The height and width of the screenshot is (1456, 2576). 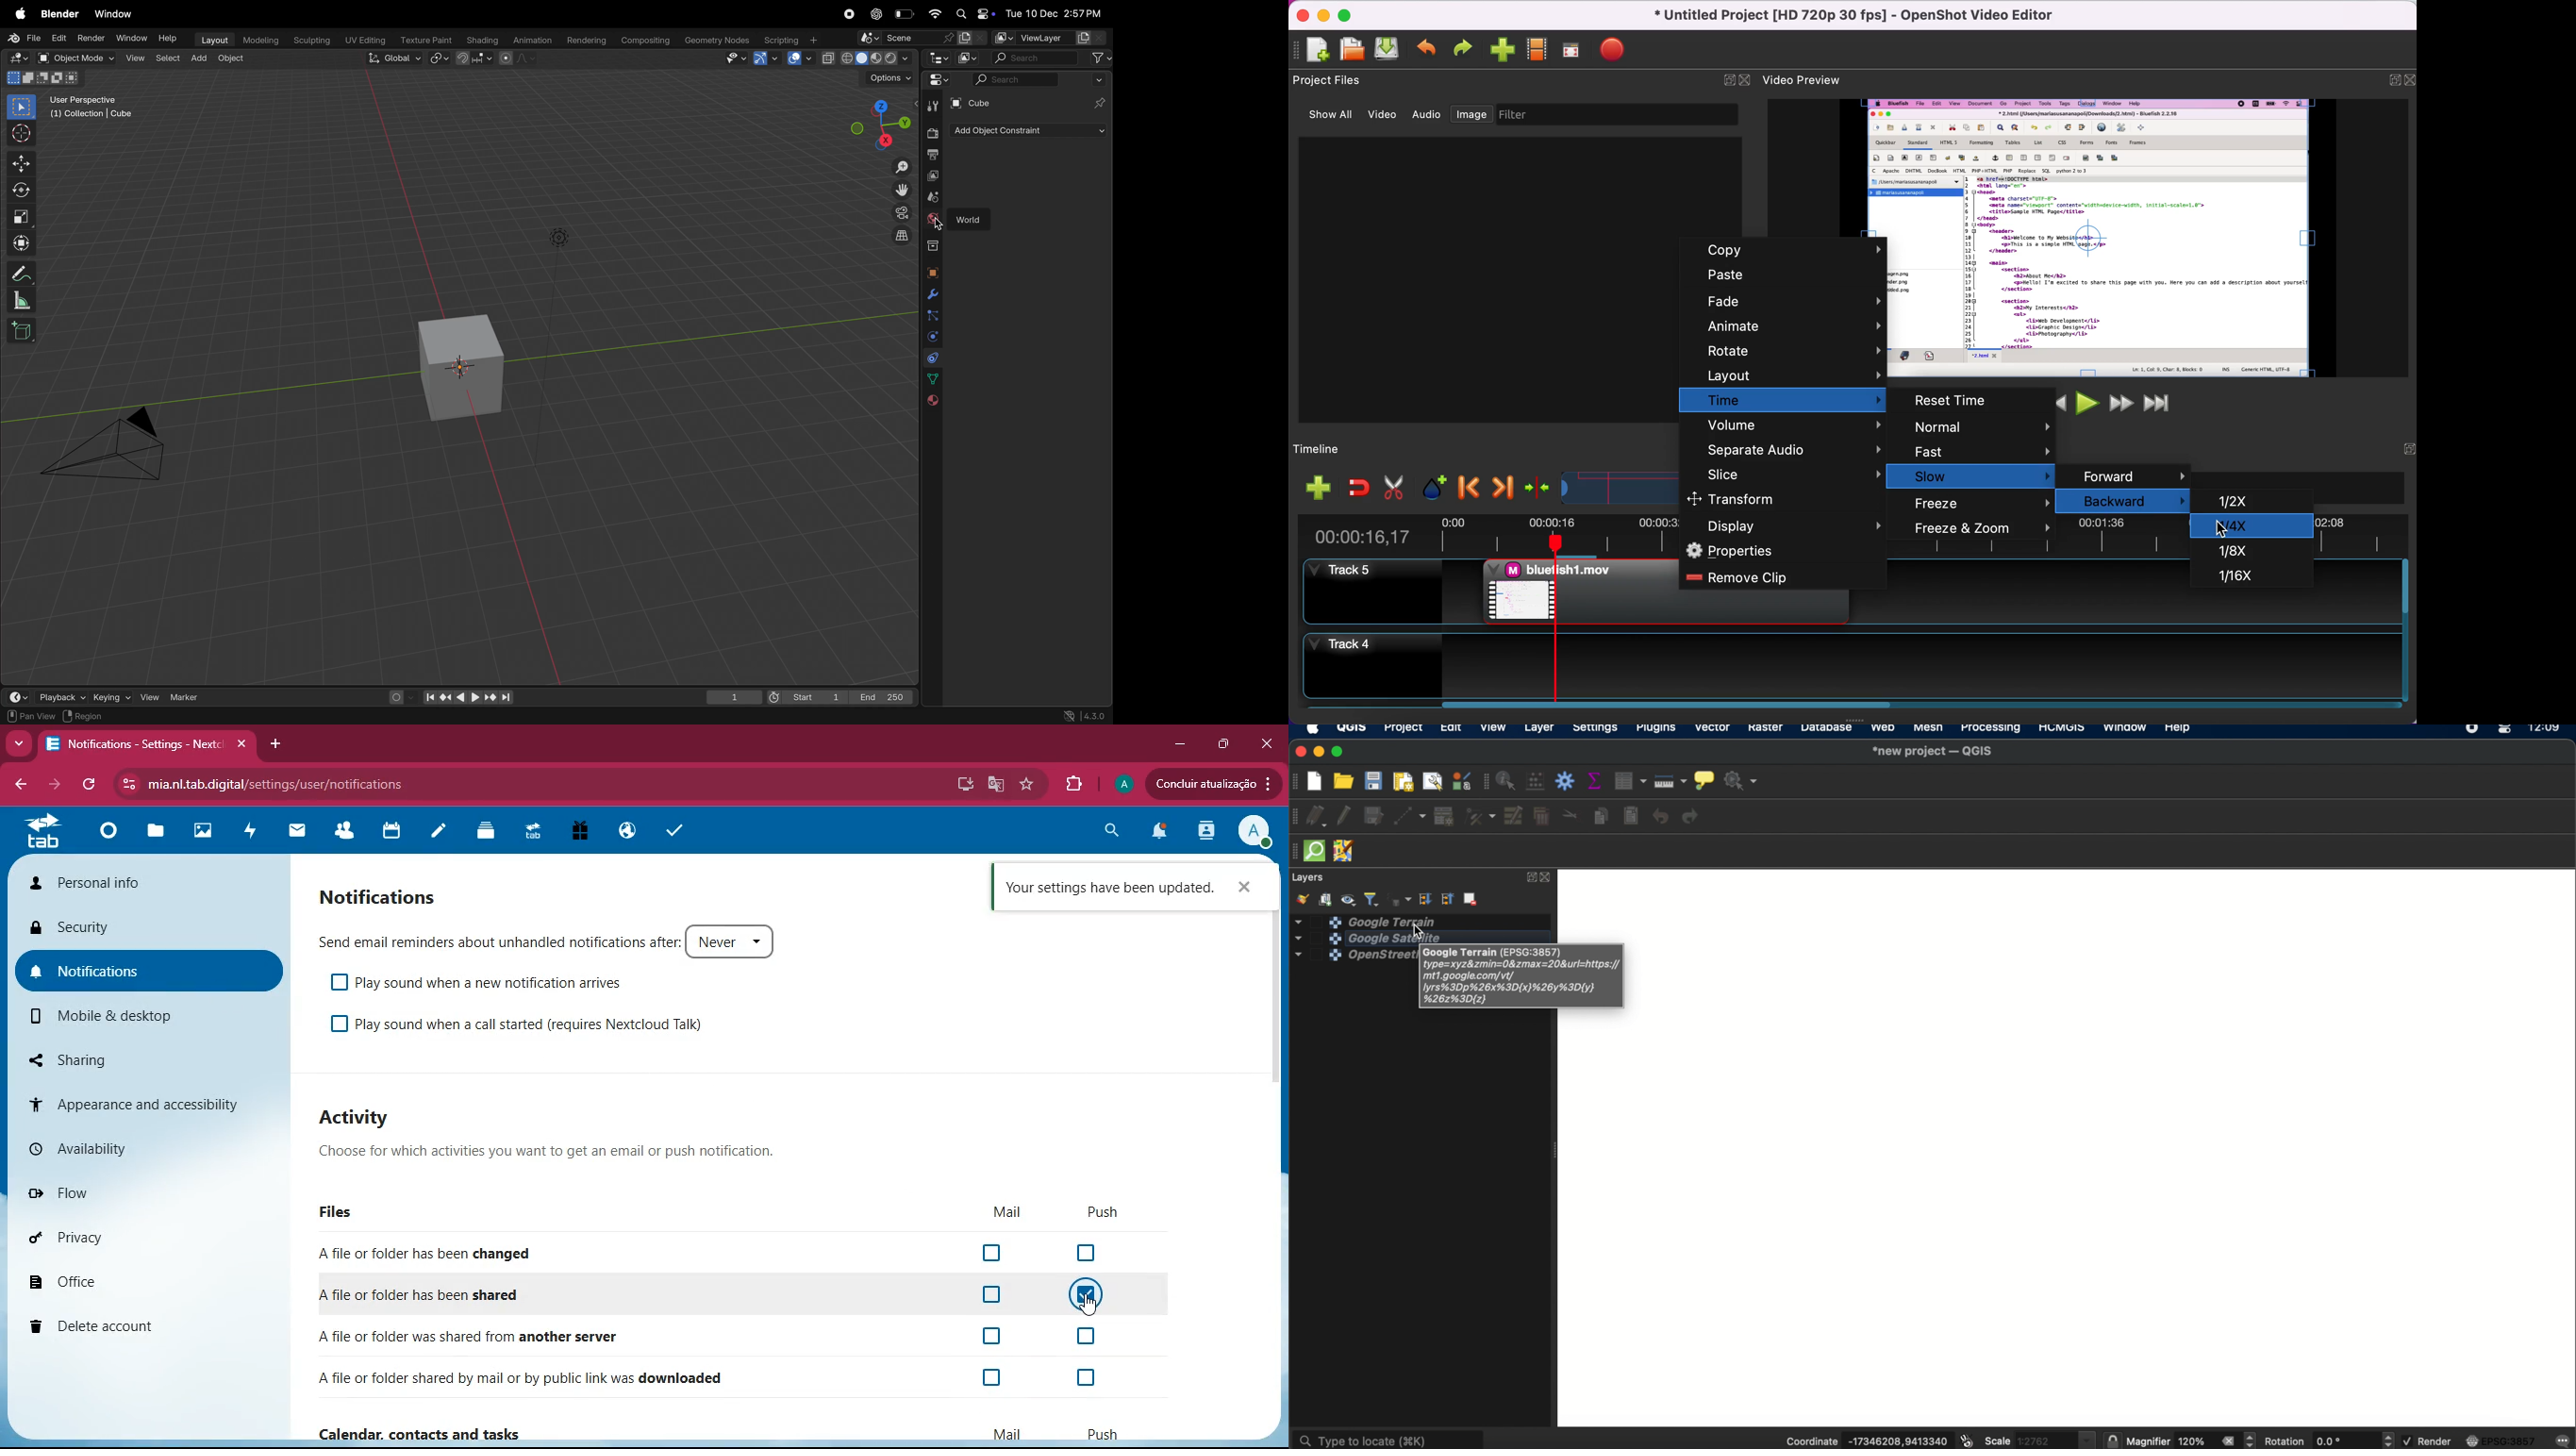 What do you see at coordinates (1297, 851) in the screenshot?
I see `hidden toolbar` at bounding box center [1297, 851].